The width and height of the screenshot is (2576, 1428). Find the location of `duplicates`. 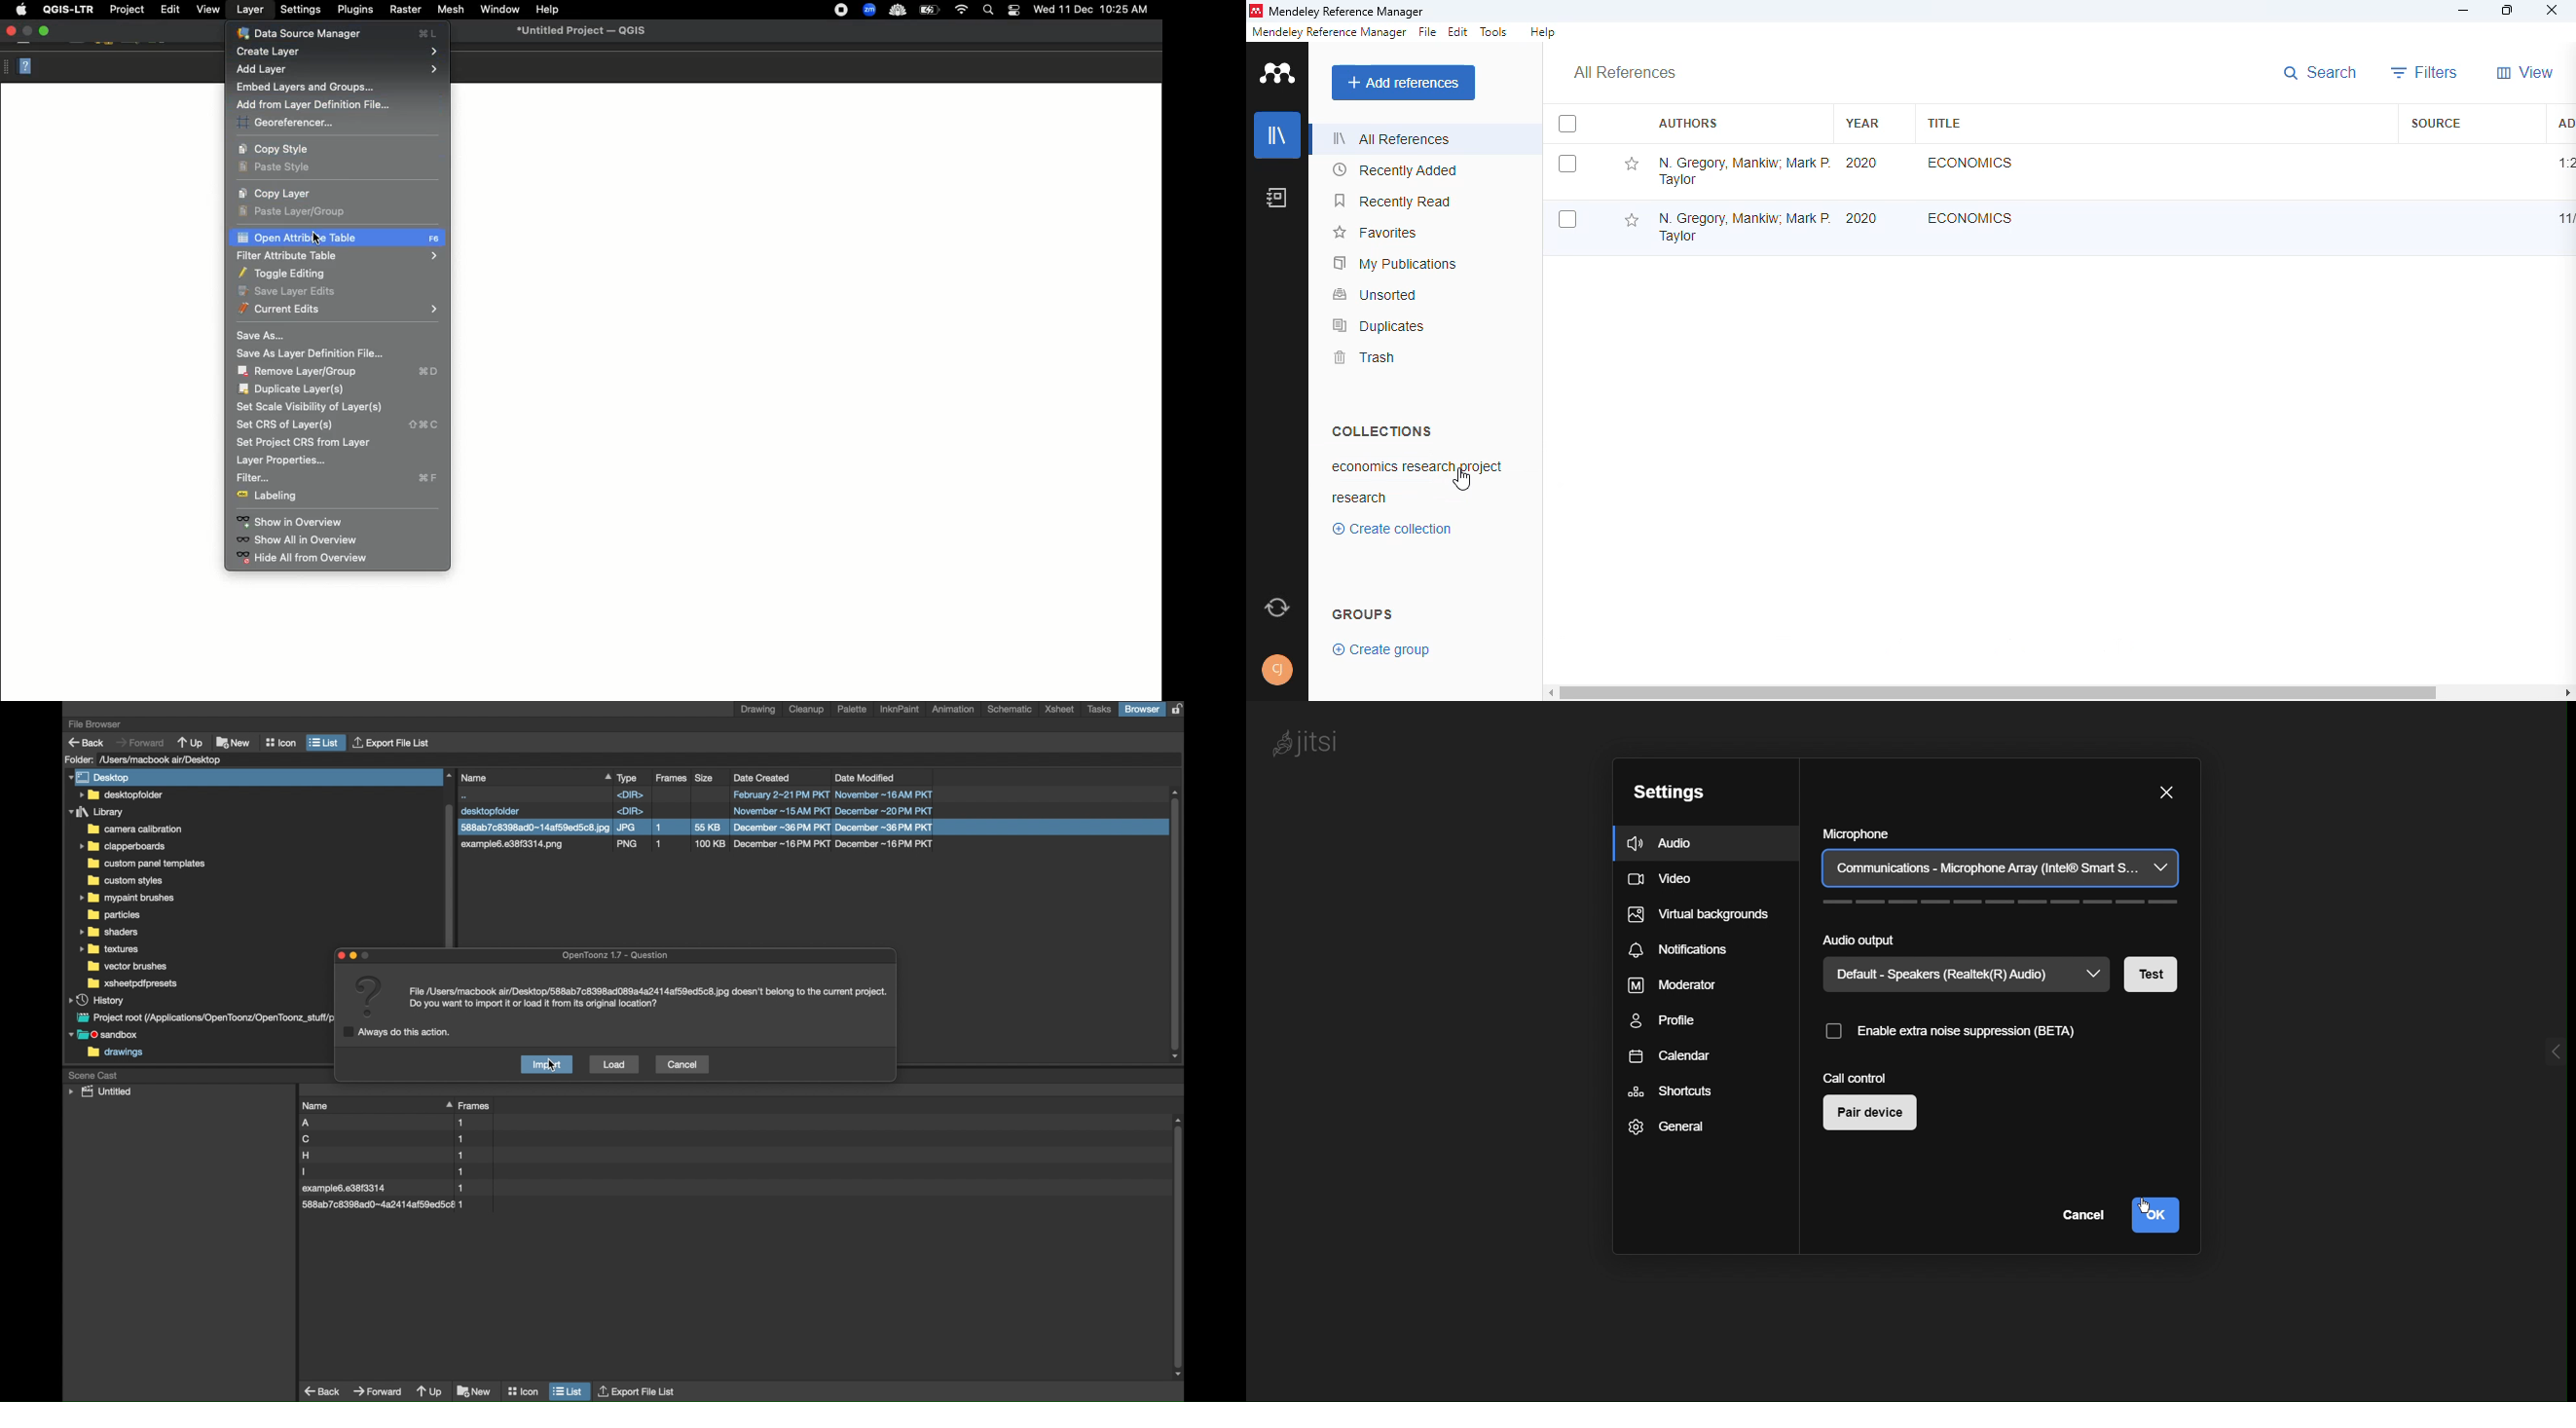

duplicates is located at coordinates (1380, 325).